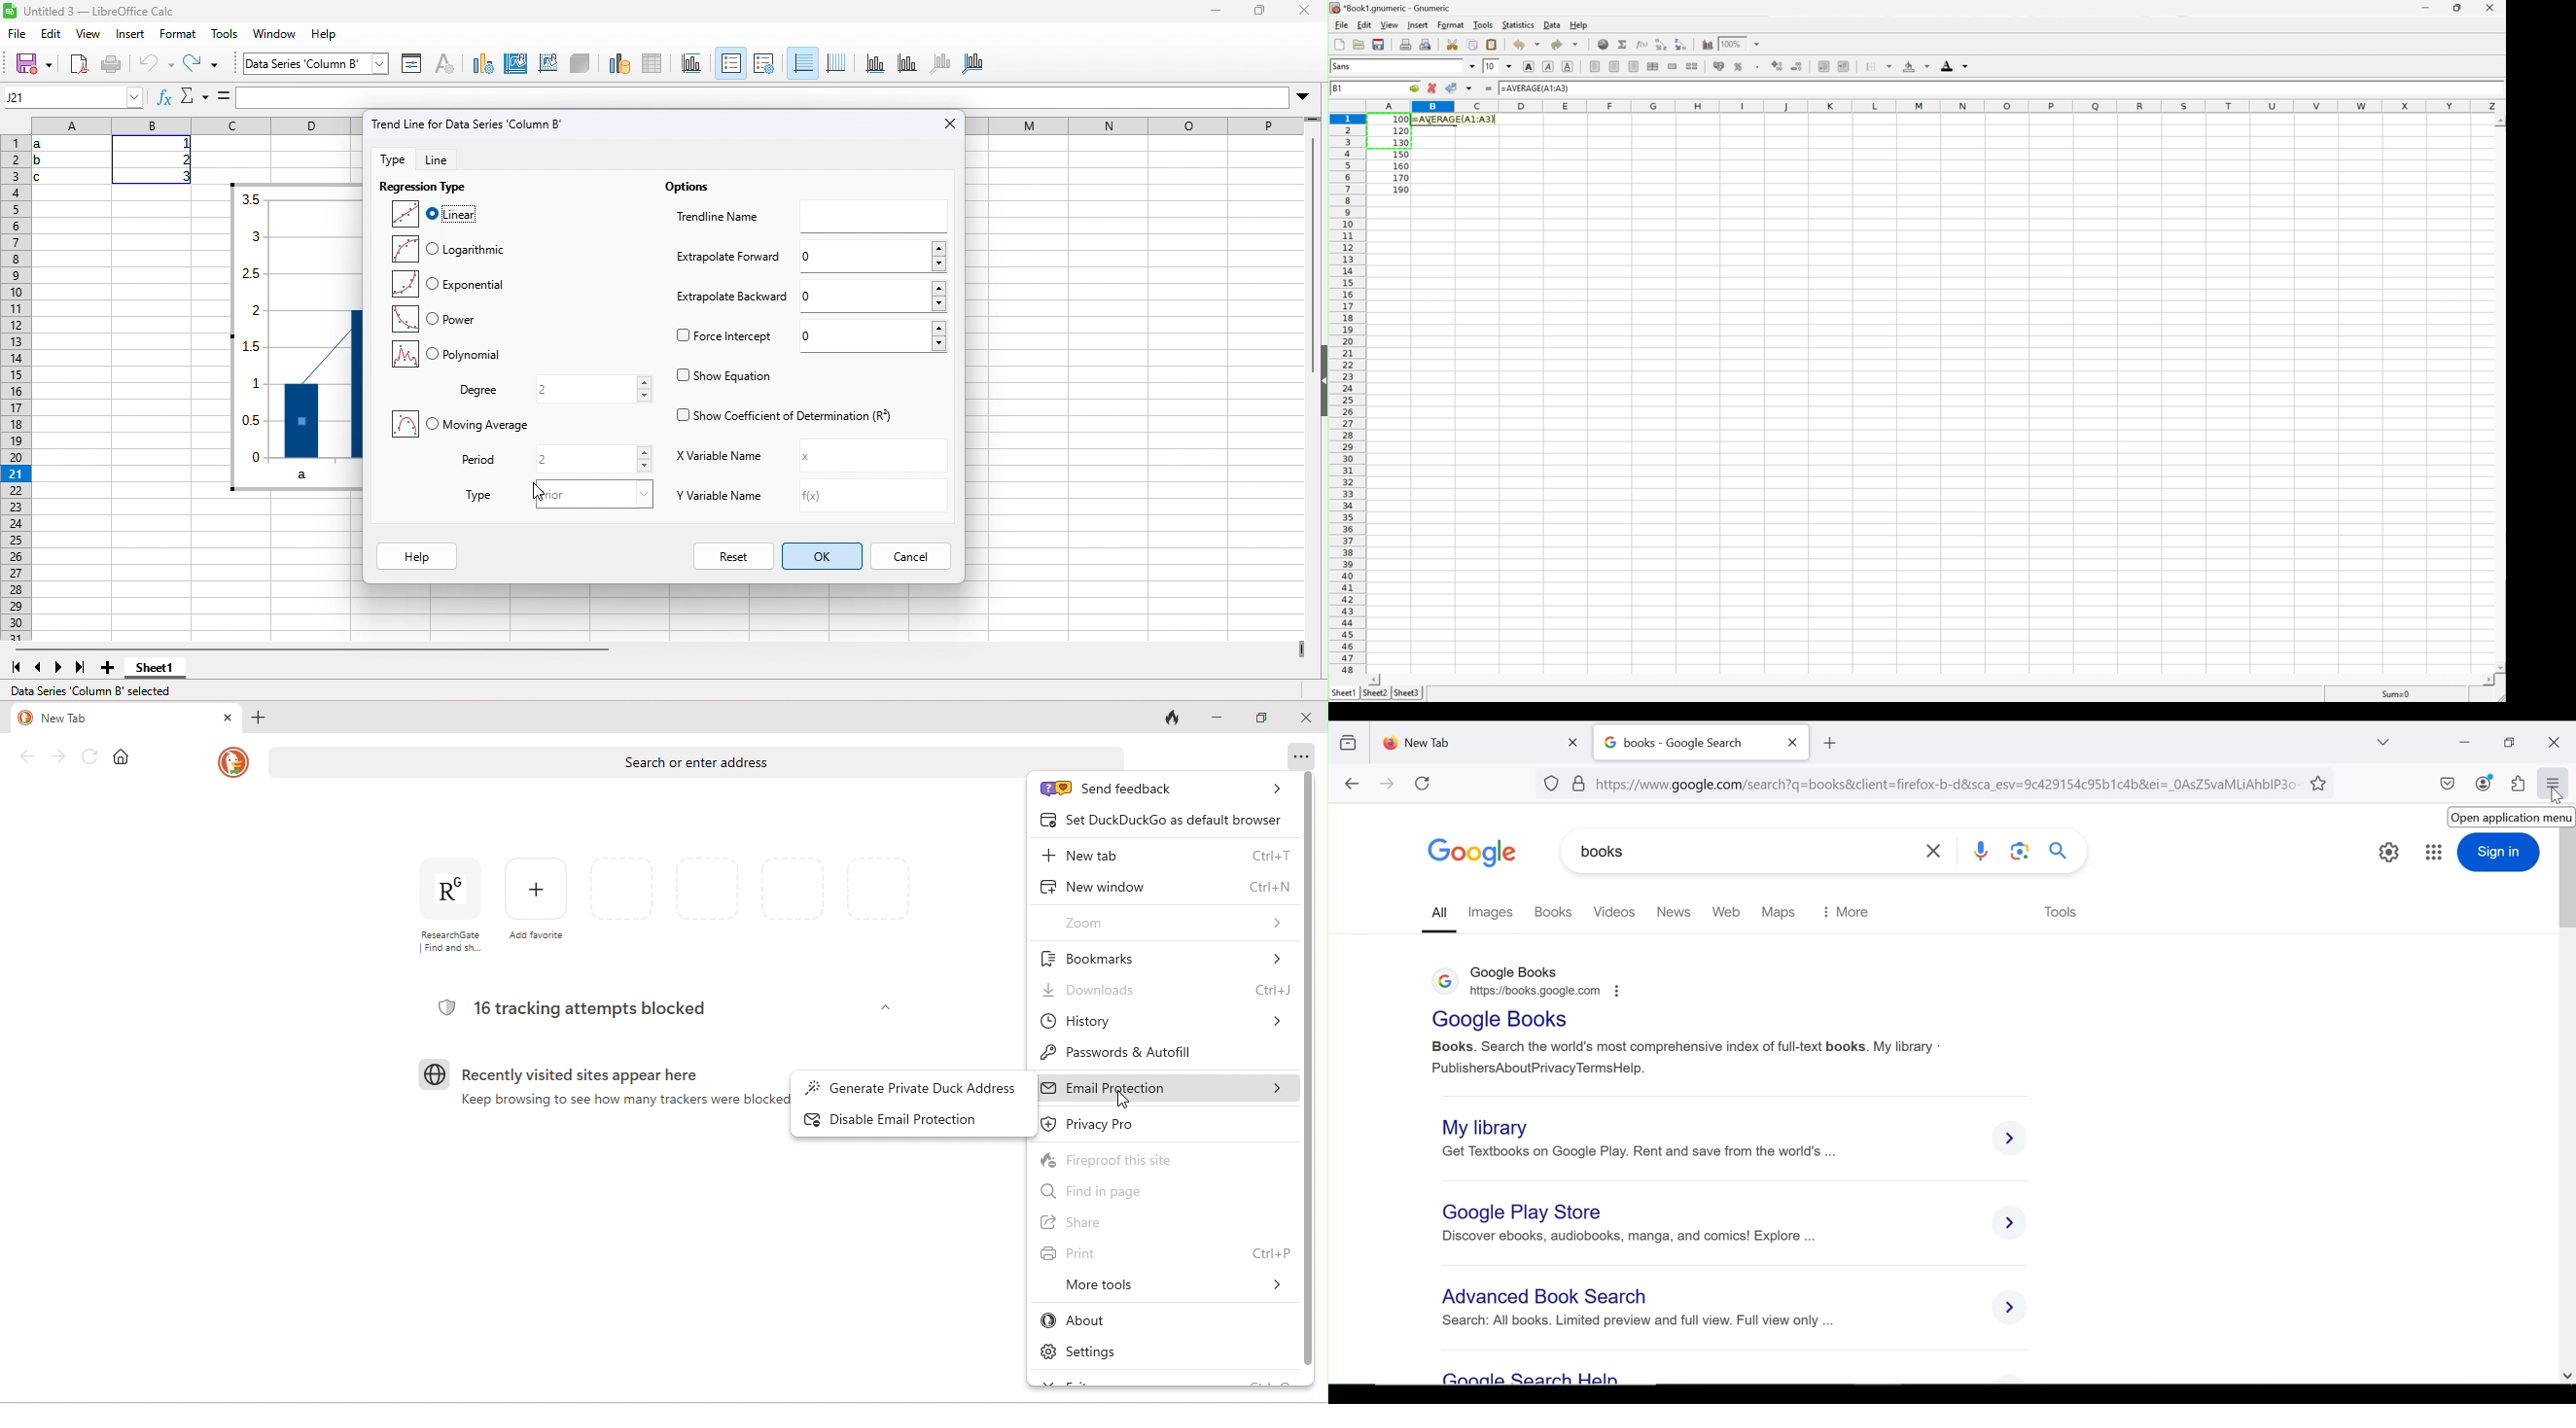  Describe the element at coordinates (914, 1118) in the screenshot. I see `disable email protection` at that location.